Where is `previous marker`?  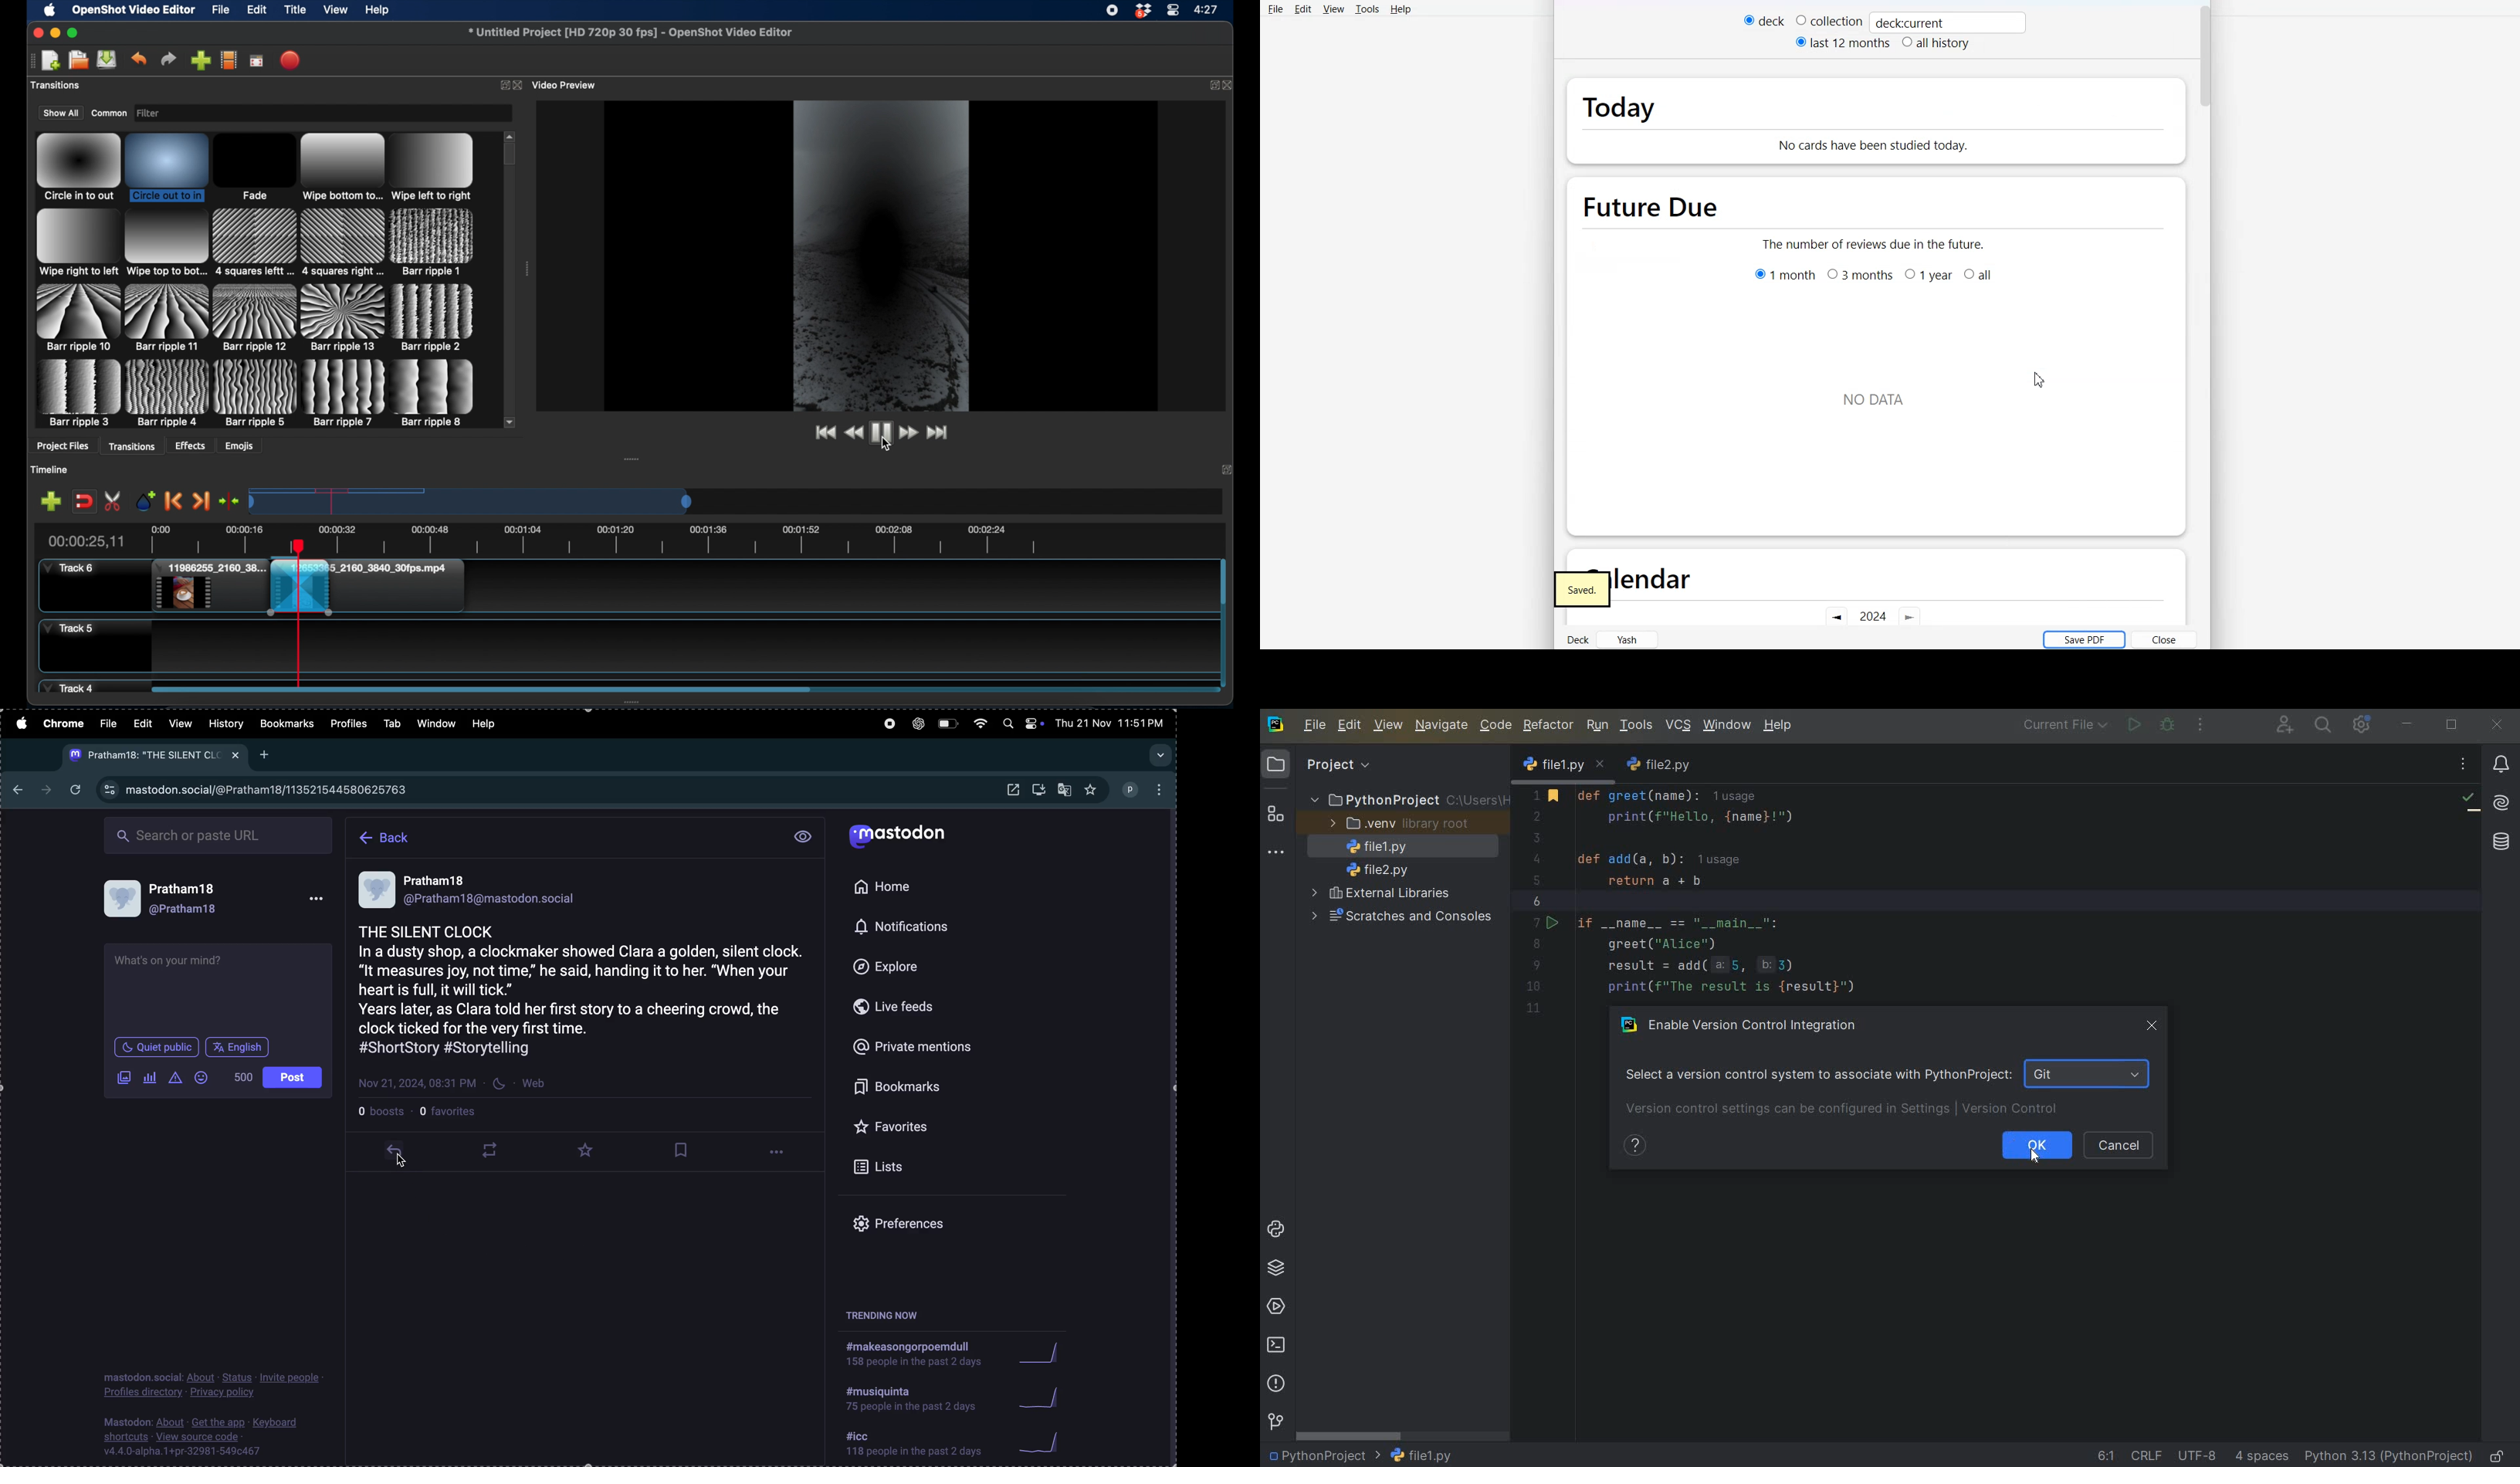 previous marker is located at coordinates (175, 502).